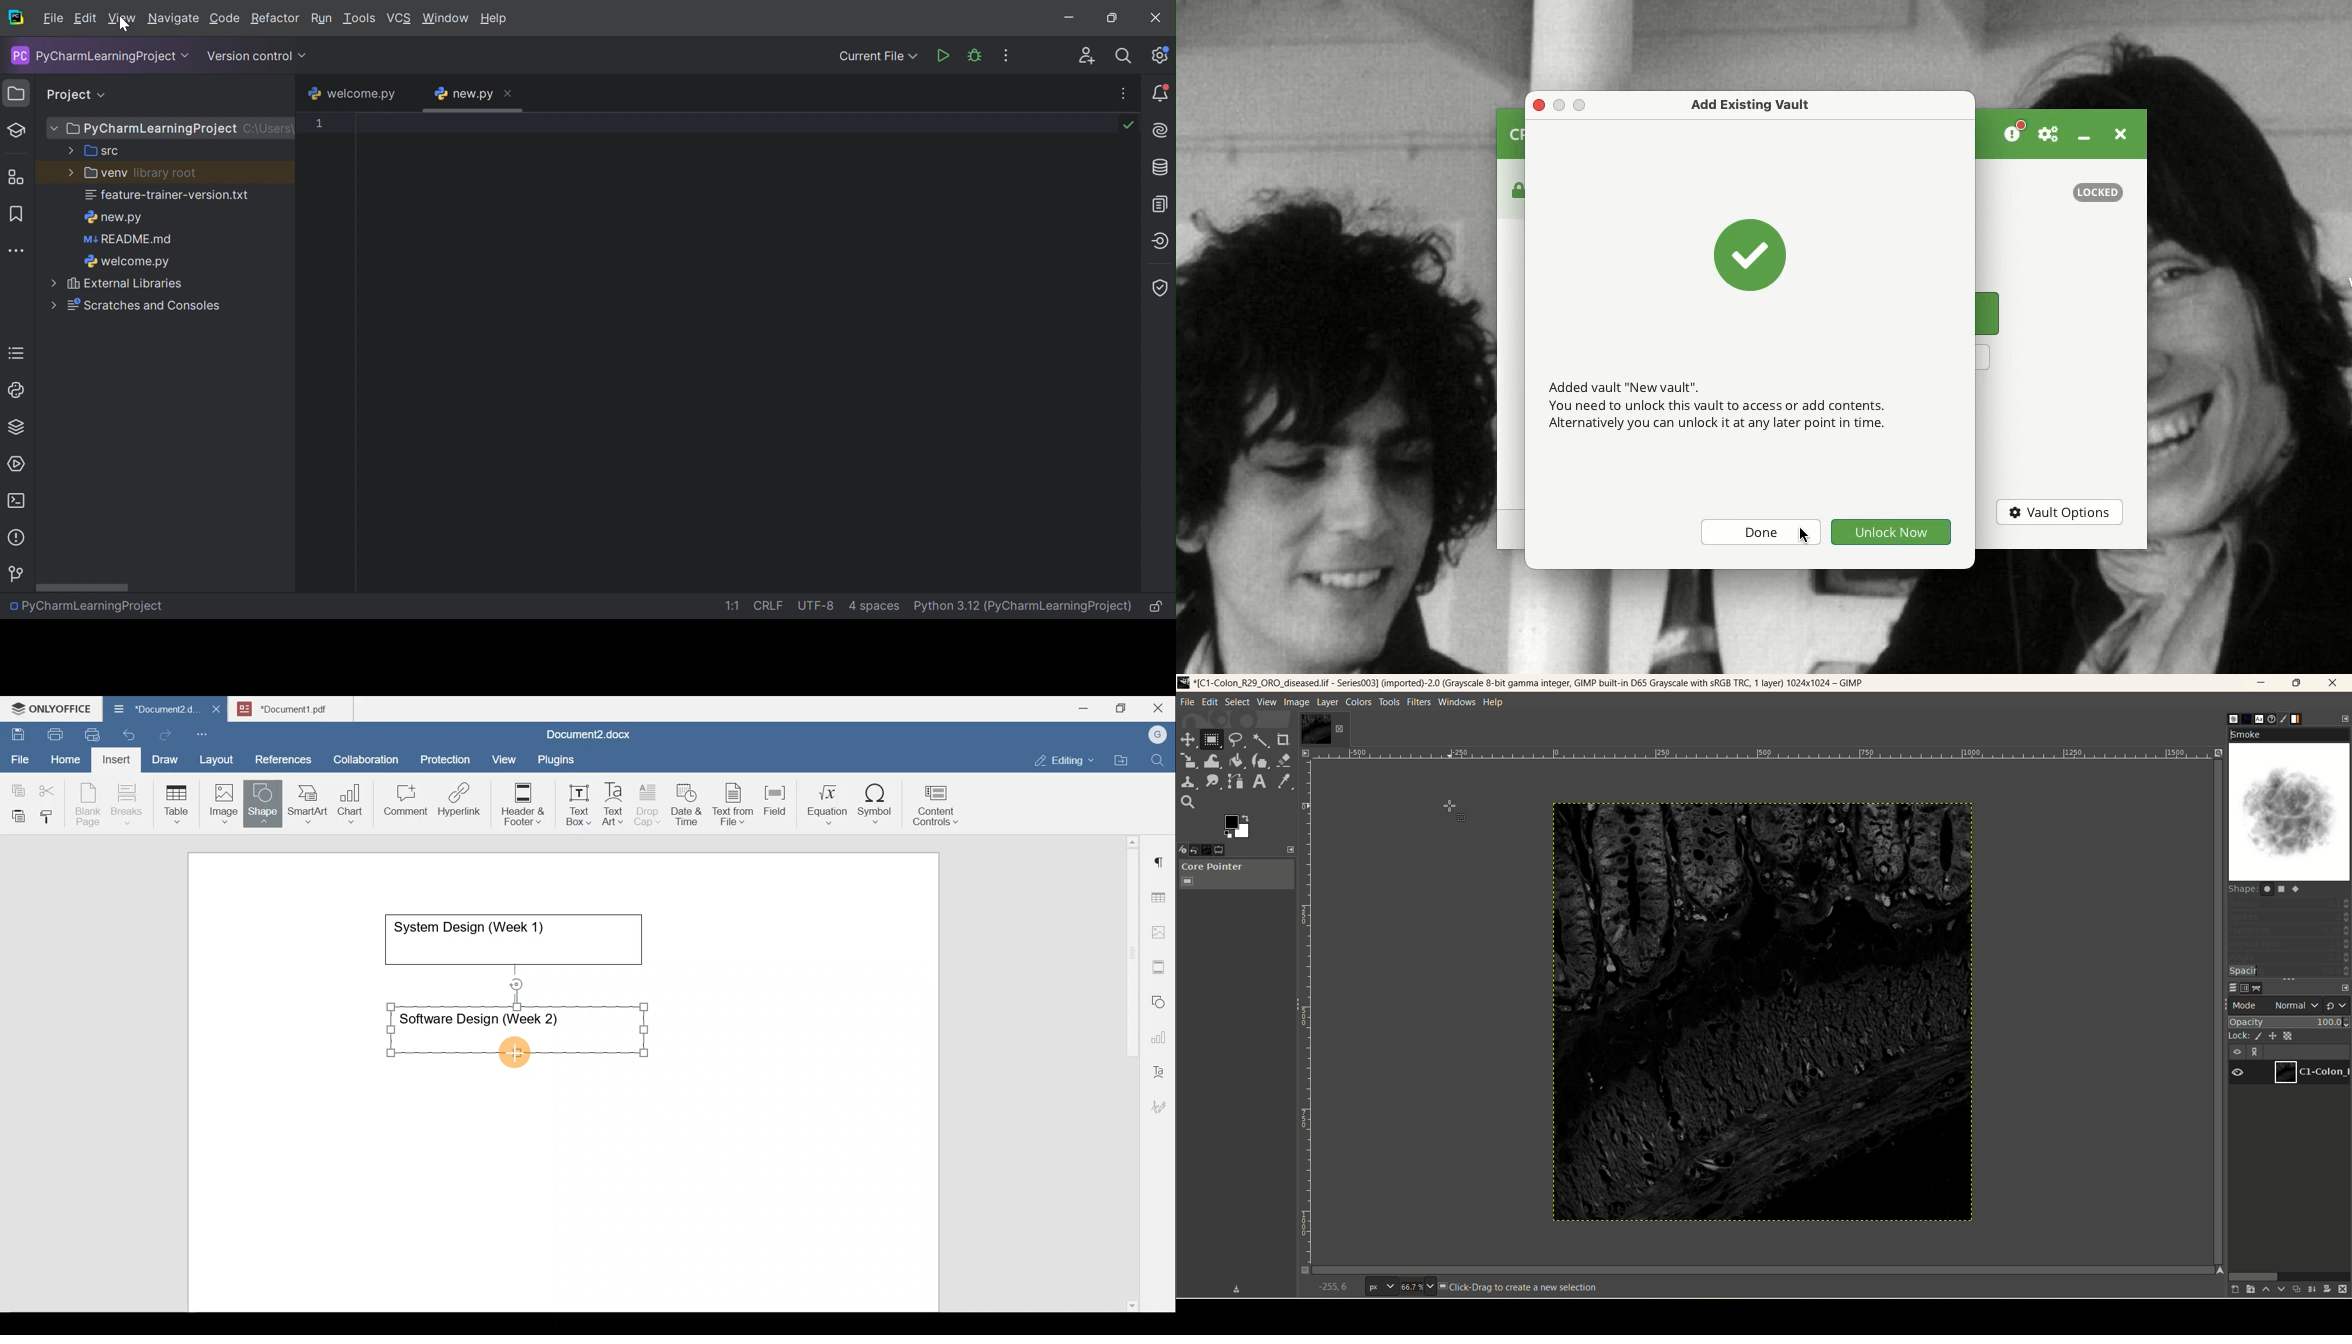 Image resolution: width=2352 pixels, height=1344 pixels. What do you see at coordinates (1284, 740) in the screenshot?
I see `crop tool` at bounding box center [1284, 740].